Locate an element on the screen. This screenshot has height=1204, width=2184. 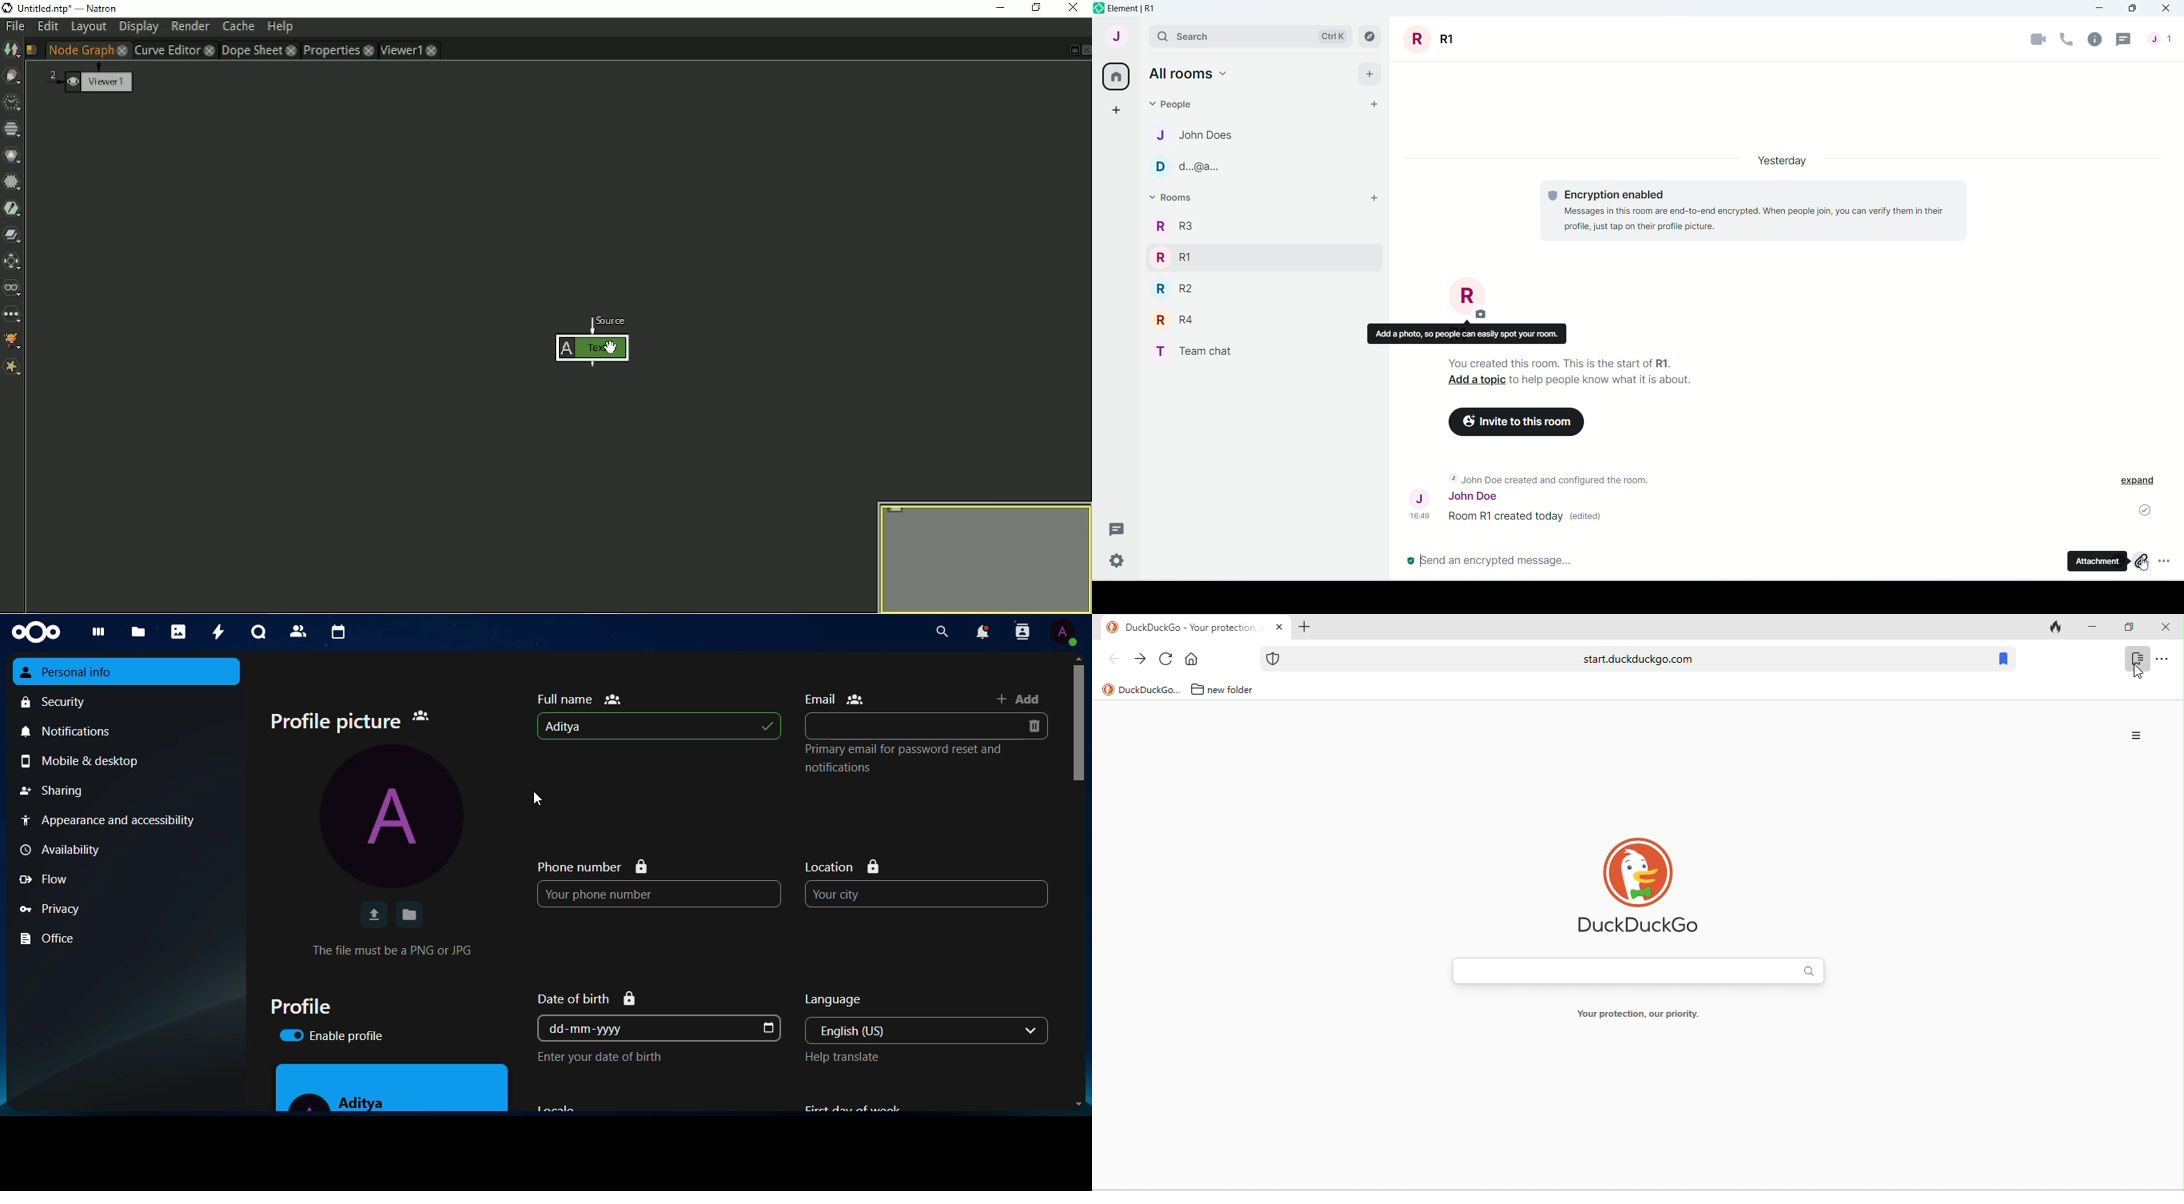
options is located at coordinates (2162, 659).